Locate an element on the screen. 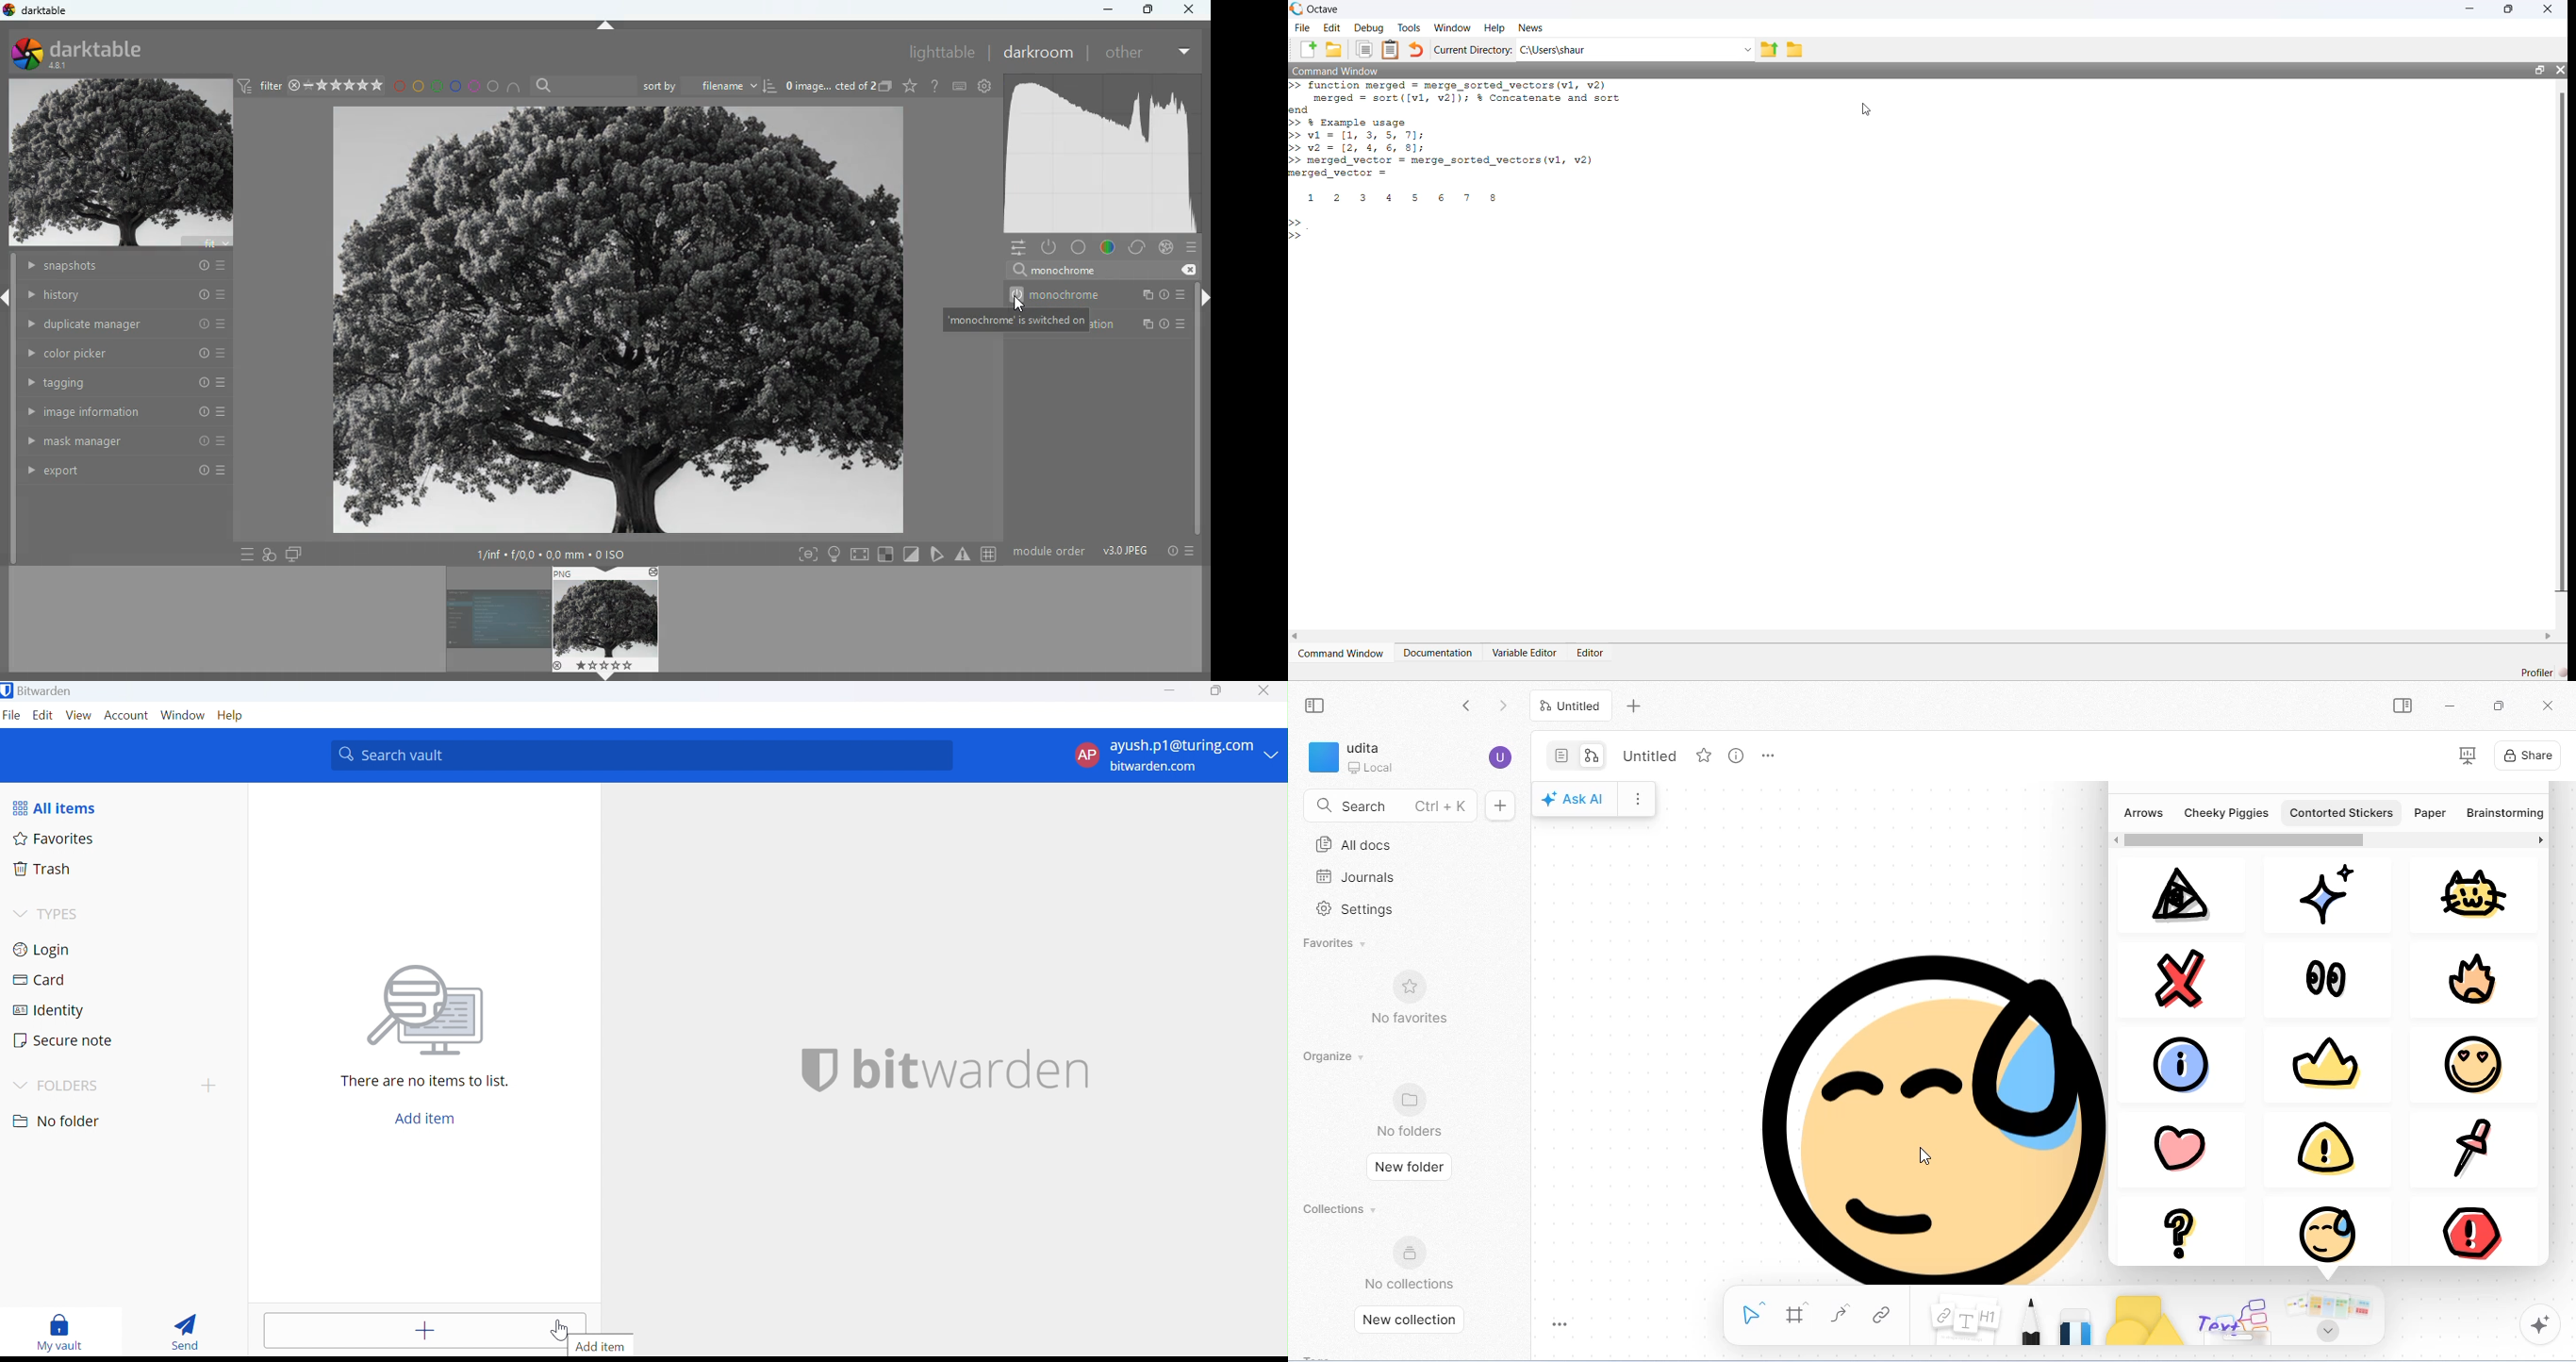  duplicate manager is located at coordinates (125, 324).